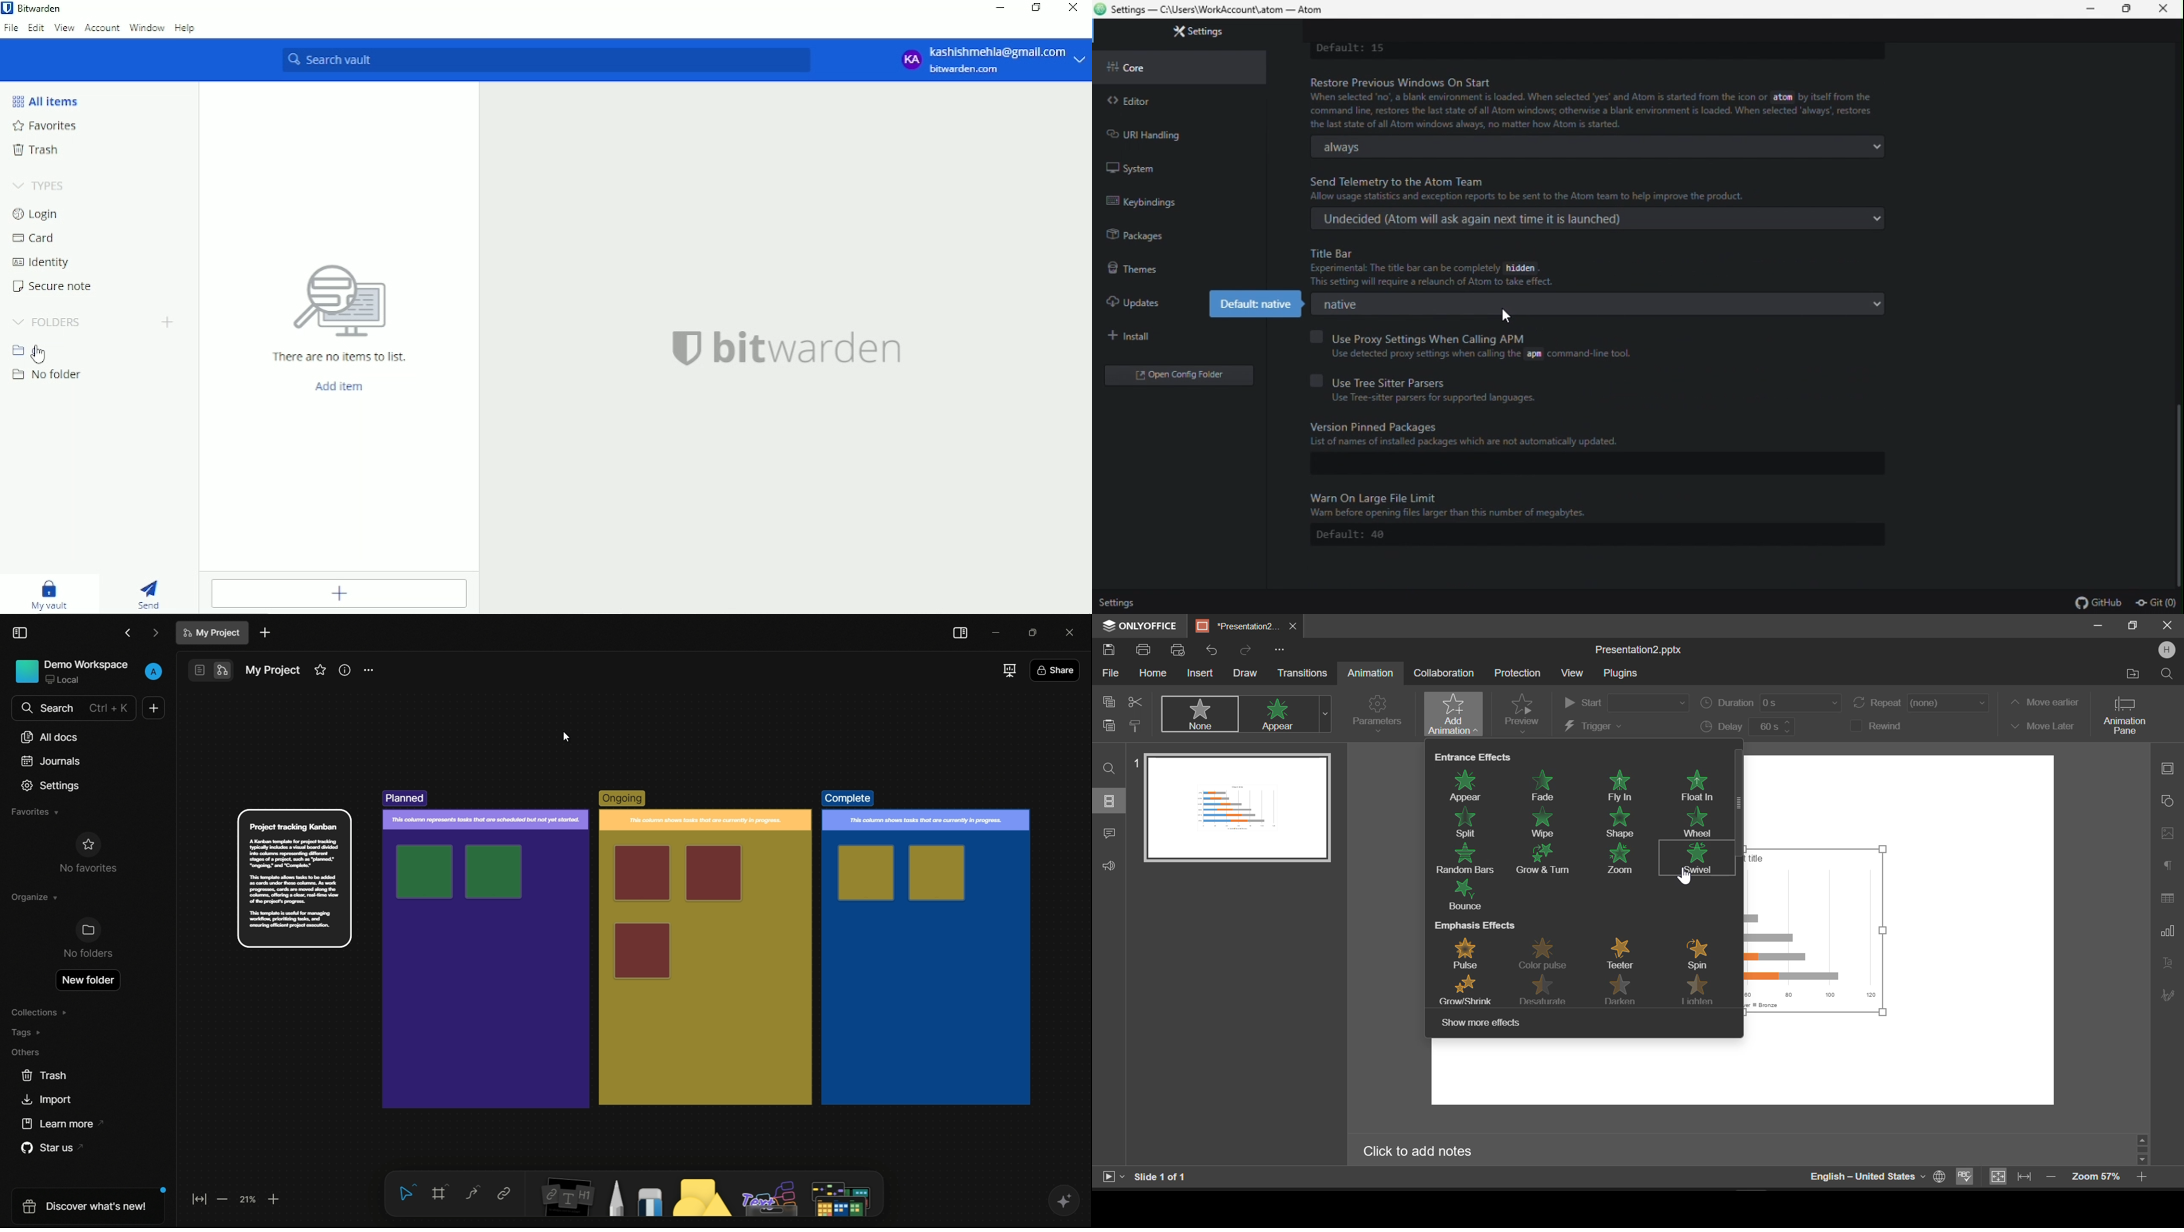 The image size is (2184, 1232). Describe the element at coordinates (1237, 627) in the screenshot. I see `*Presentation2.pptx` at that location.